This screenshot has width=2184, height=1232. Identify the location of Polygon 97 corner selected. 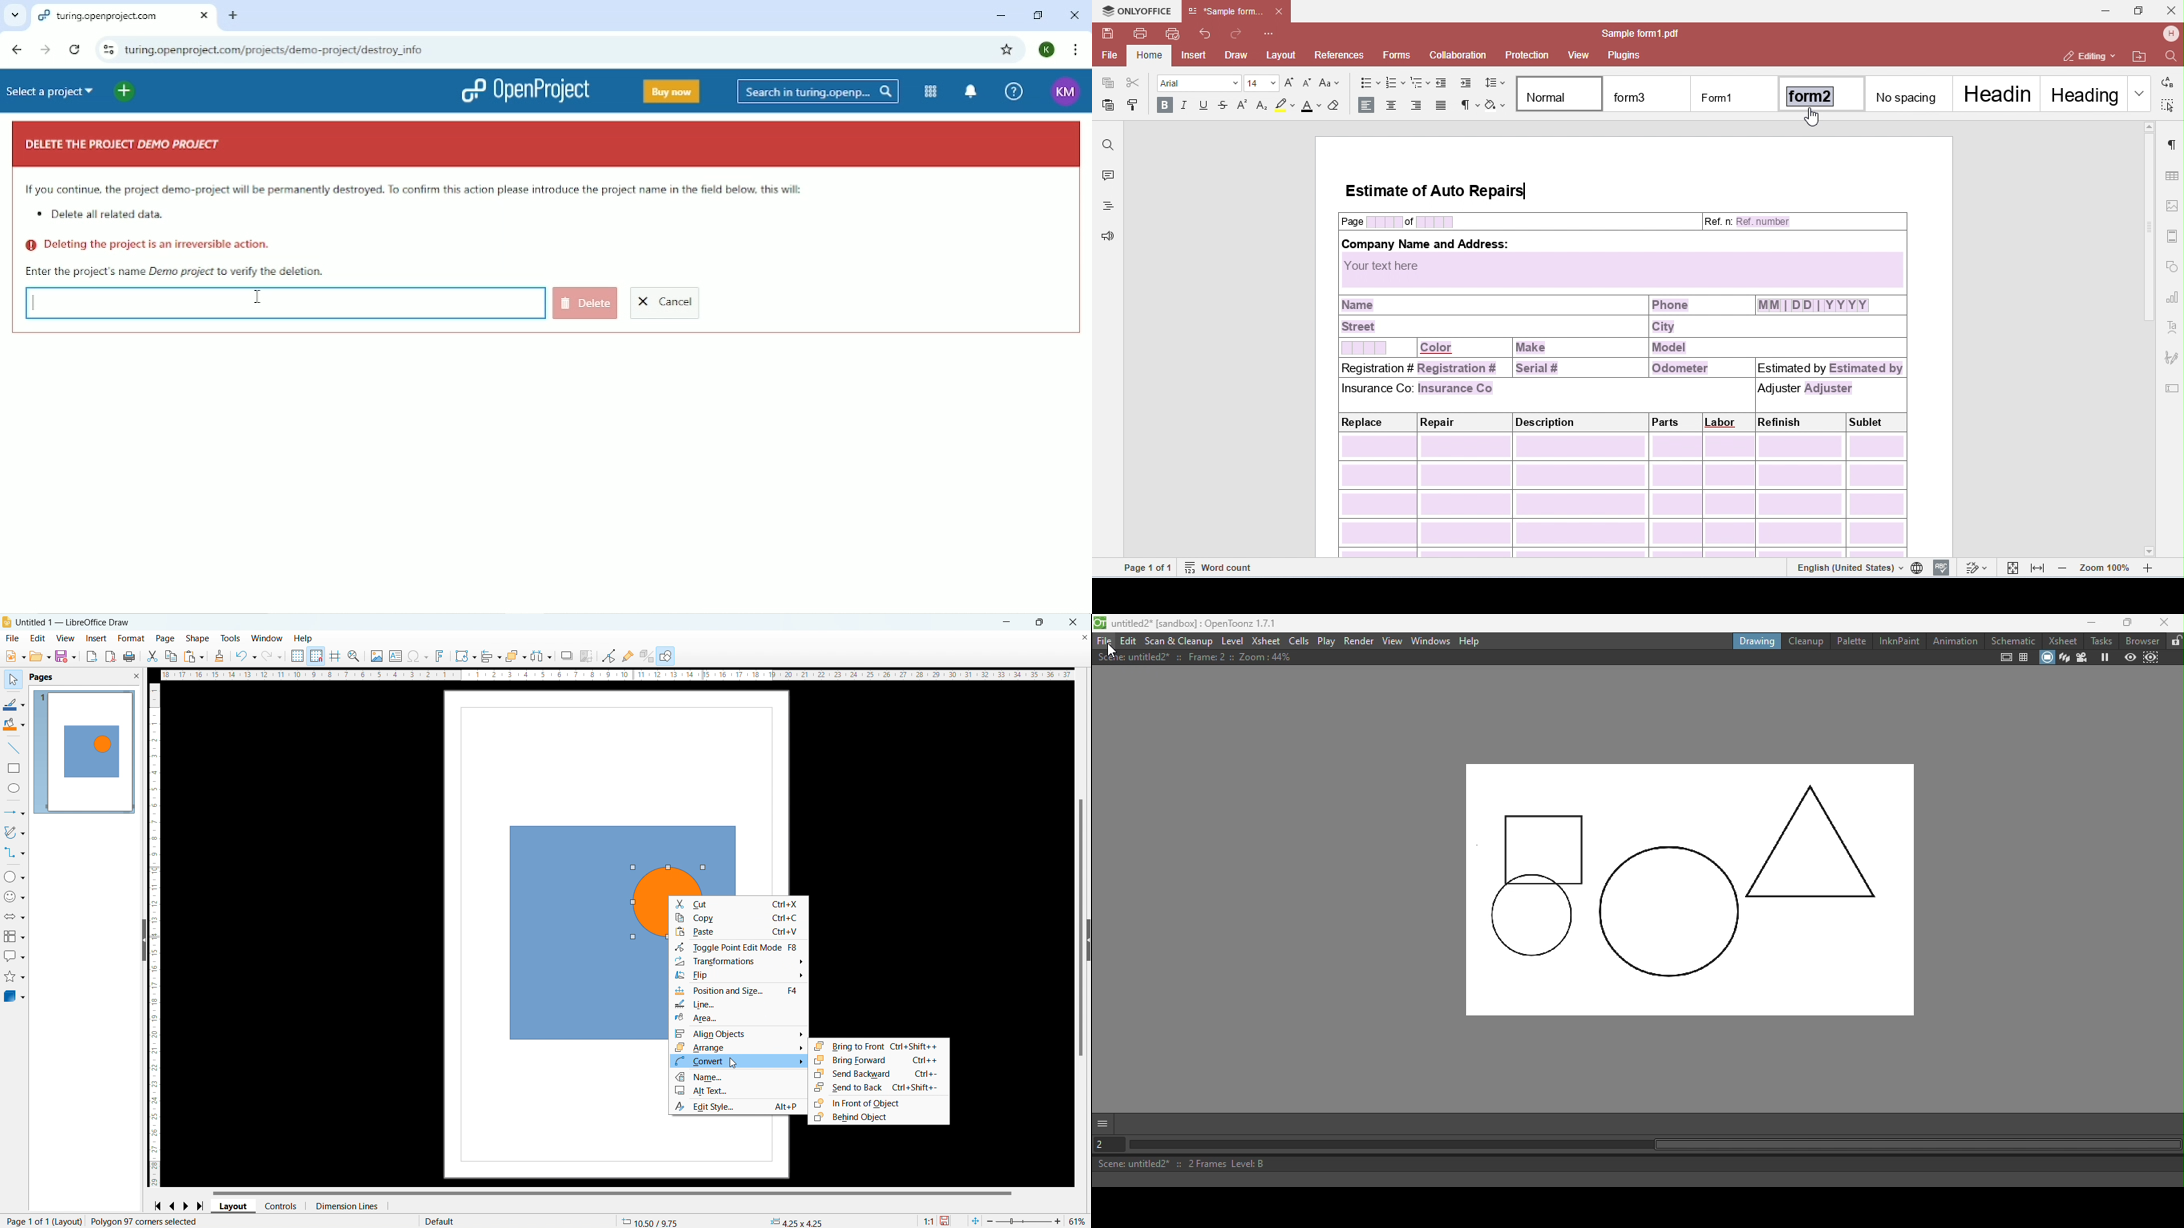
(147, 1221).